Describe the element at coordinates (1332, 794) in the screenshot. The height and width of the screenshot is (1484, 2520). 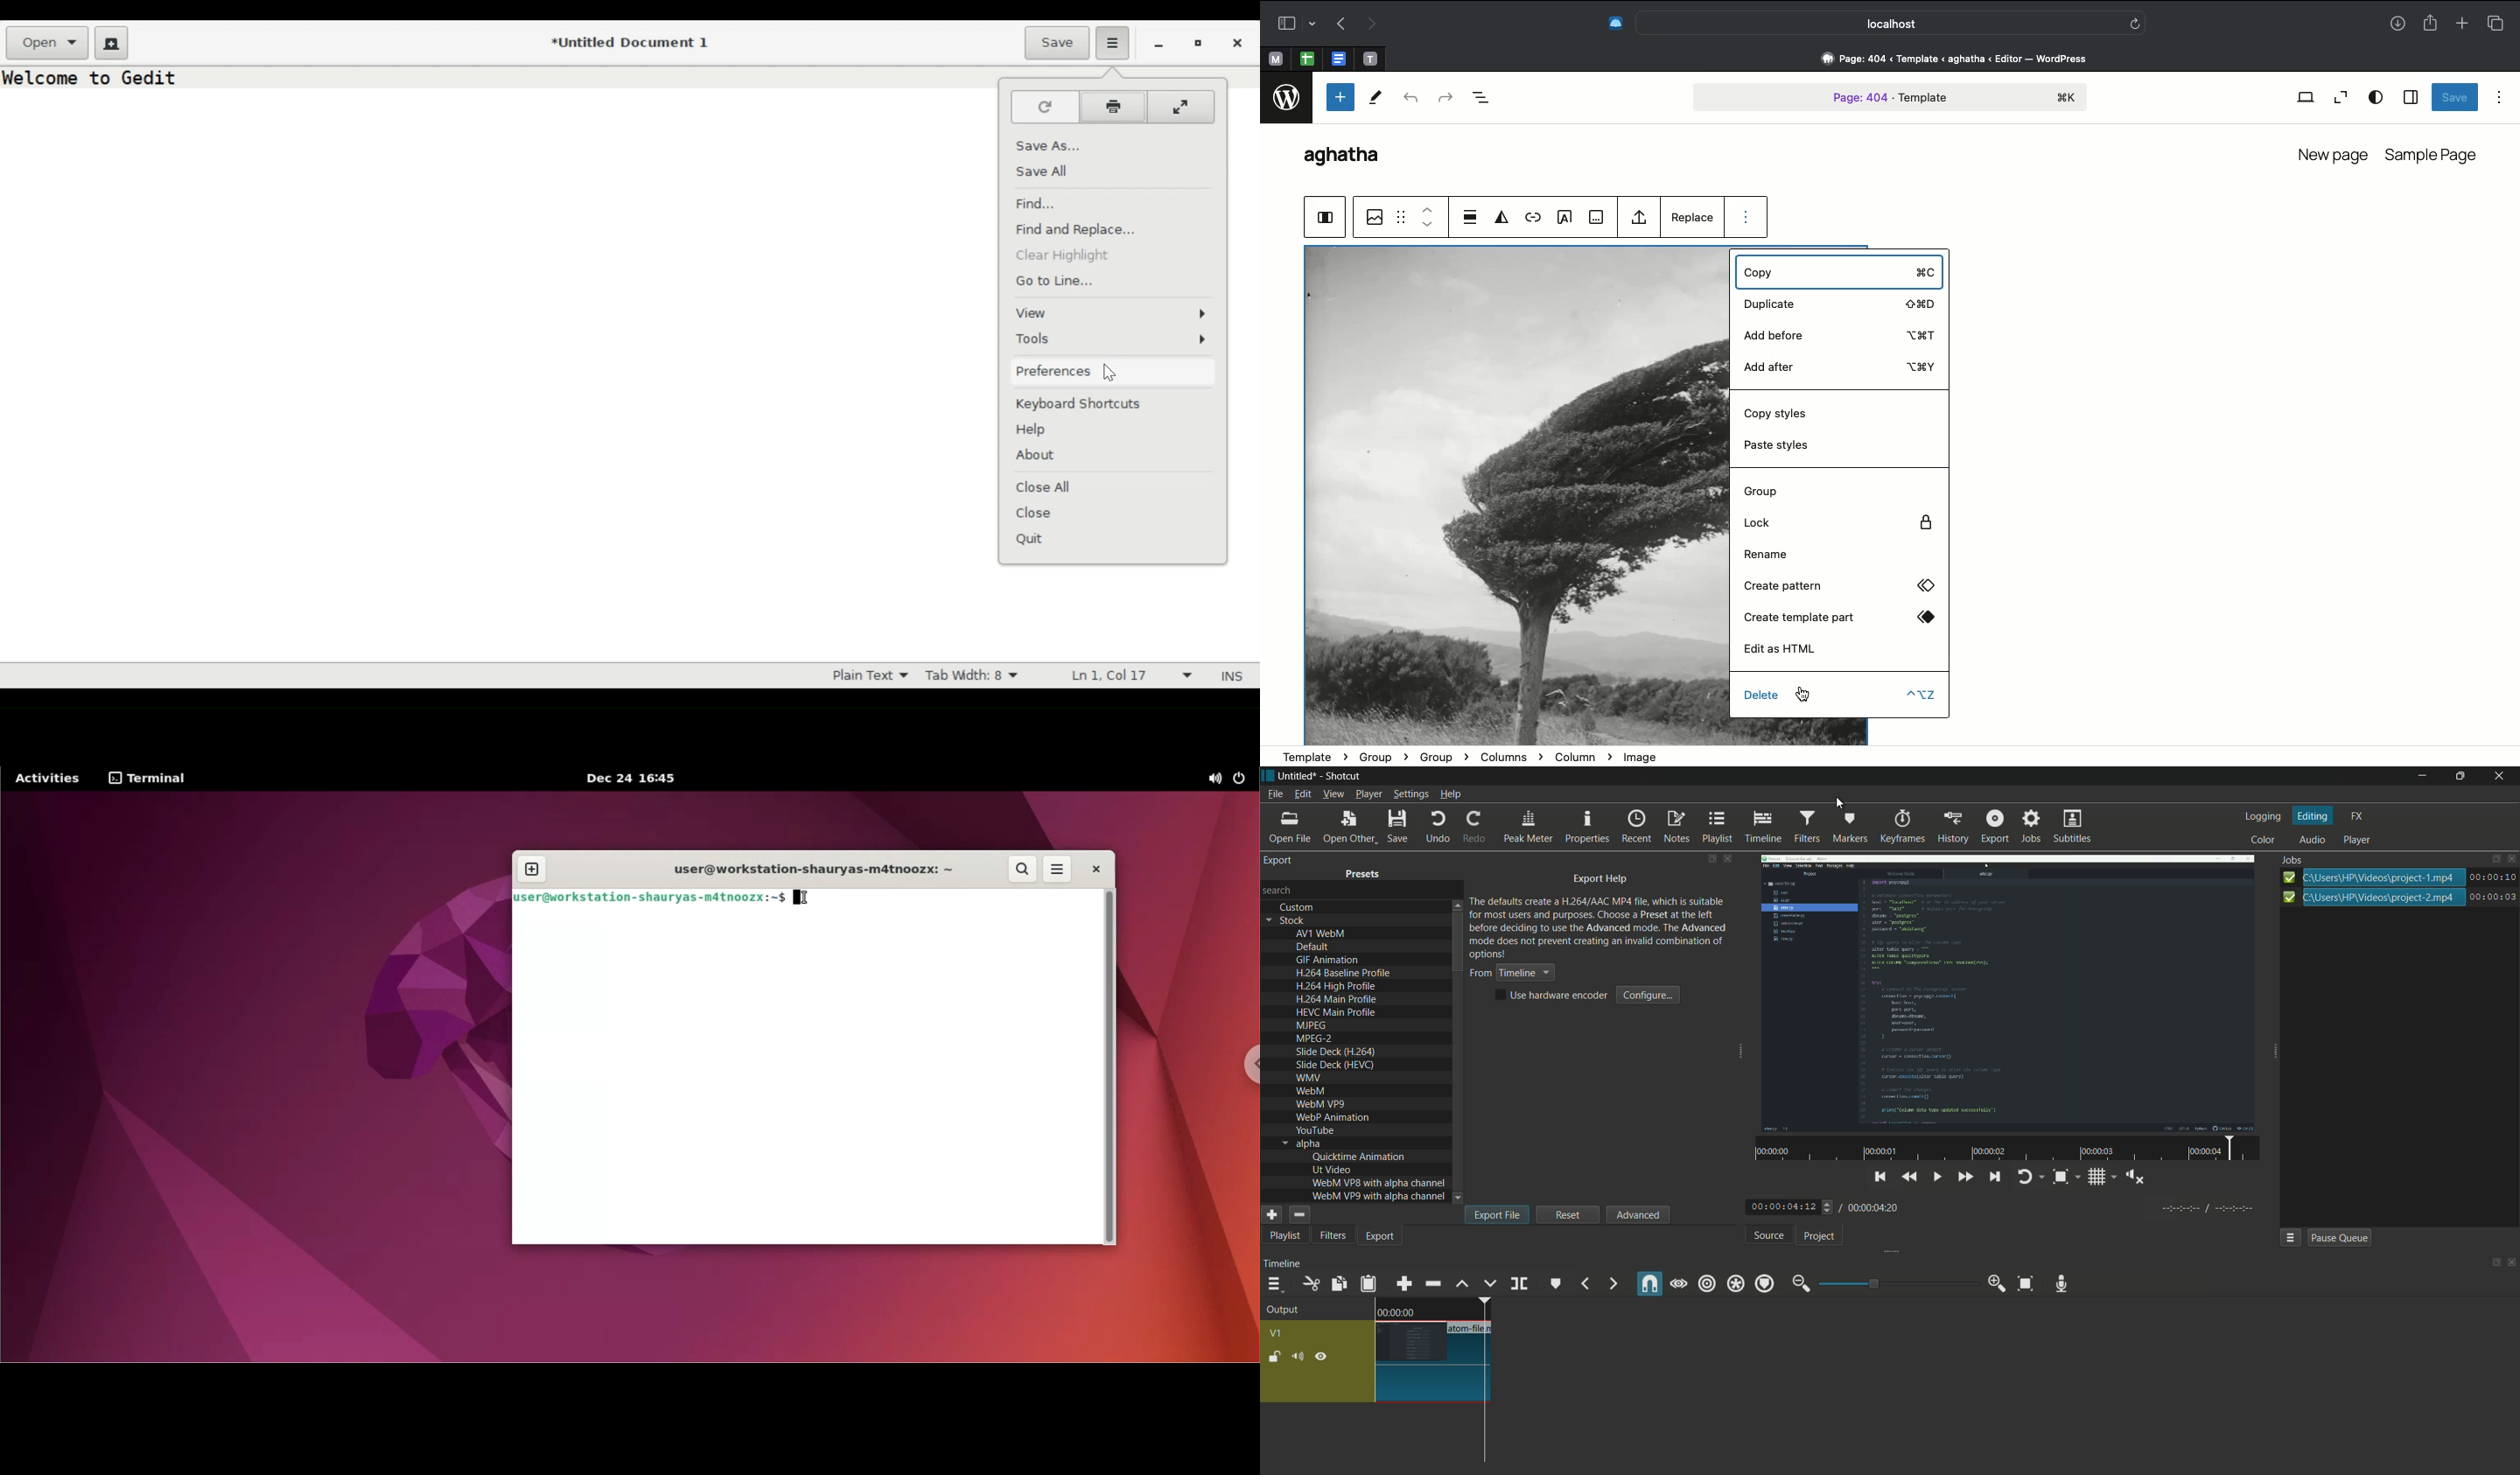
I see `view menu` at that location.